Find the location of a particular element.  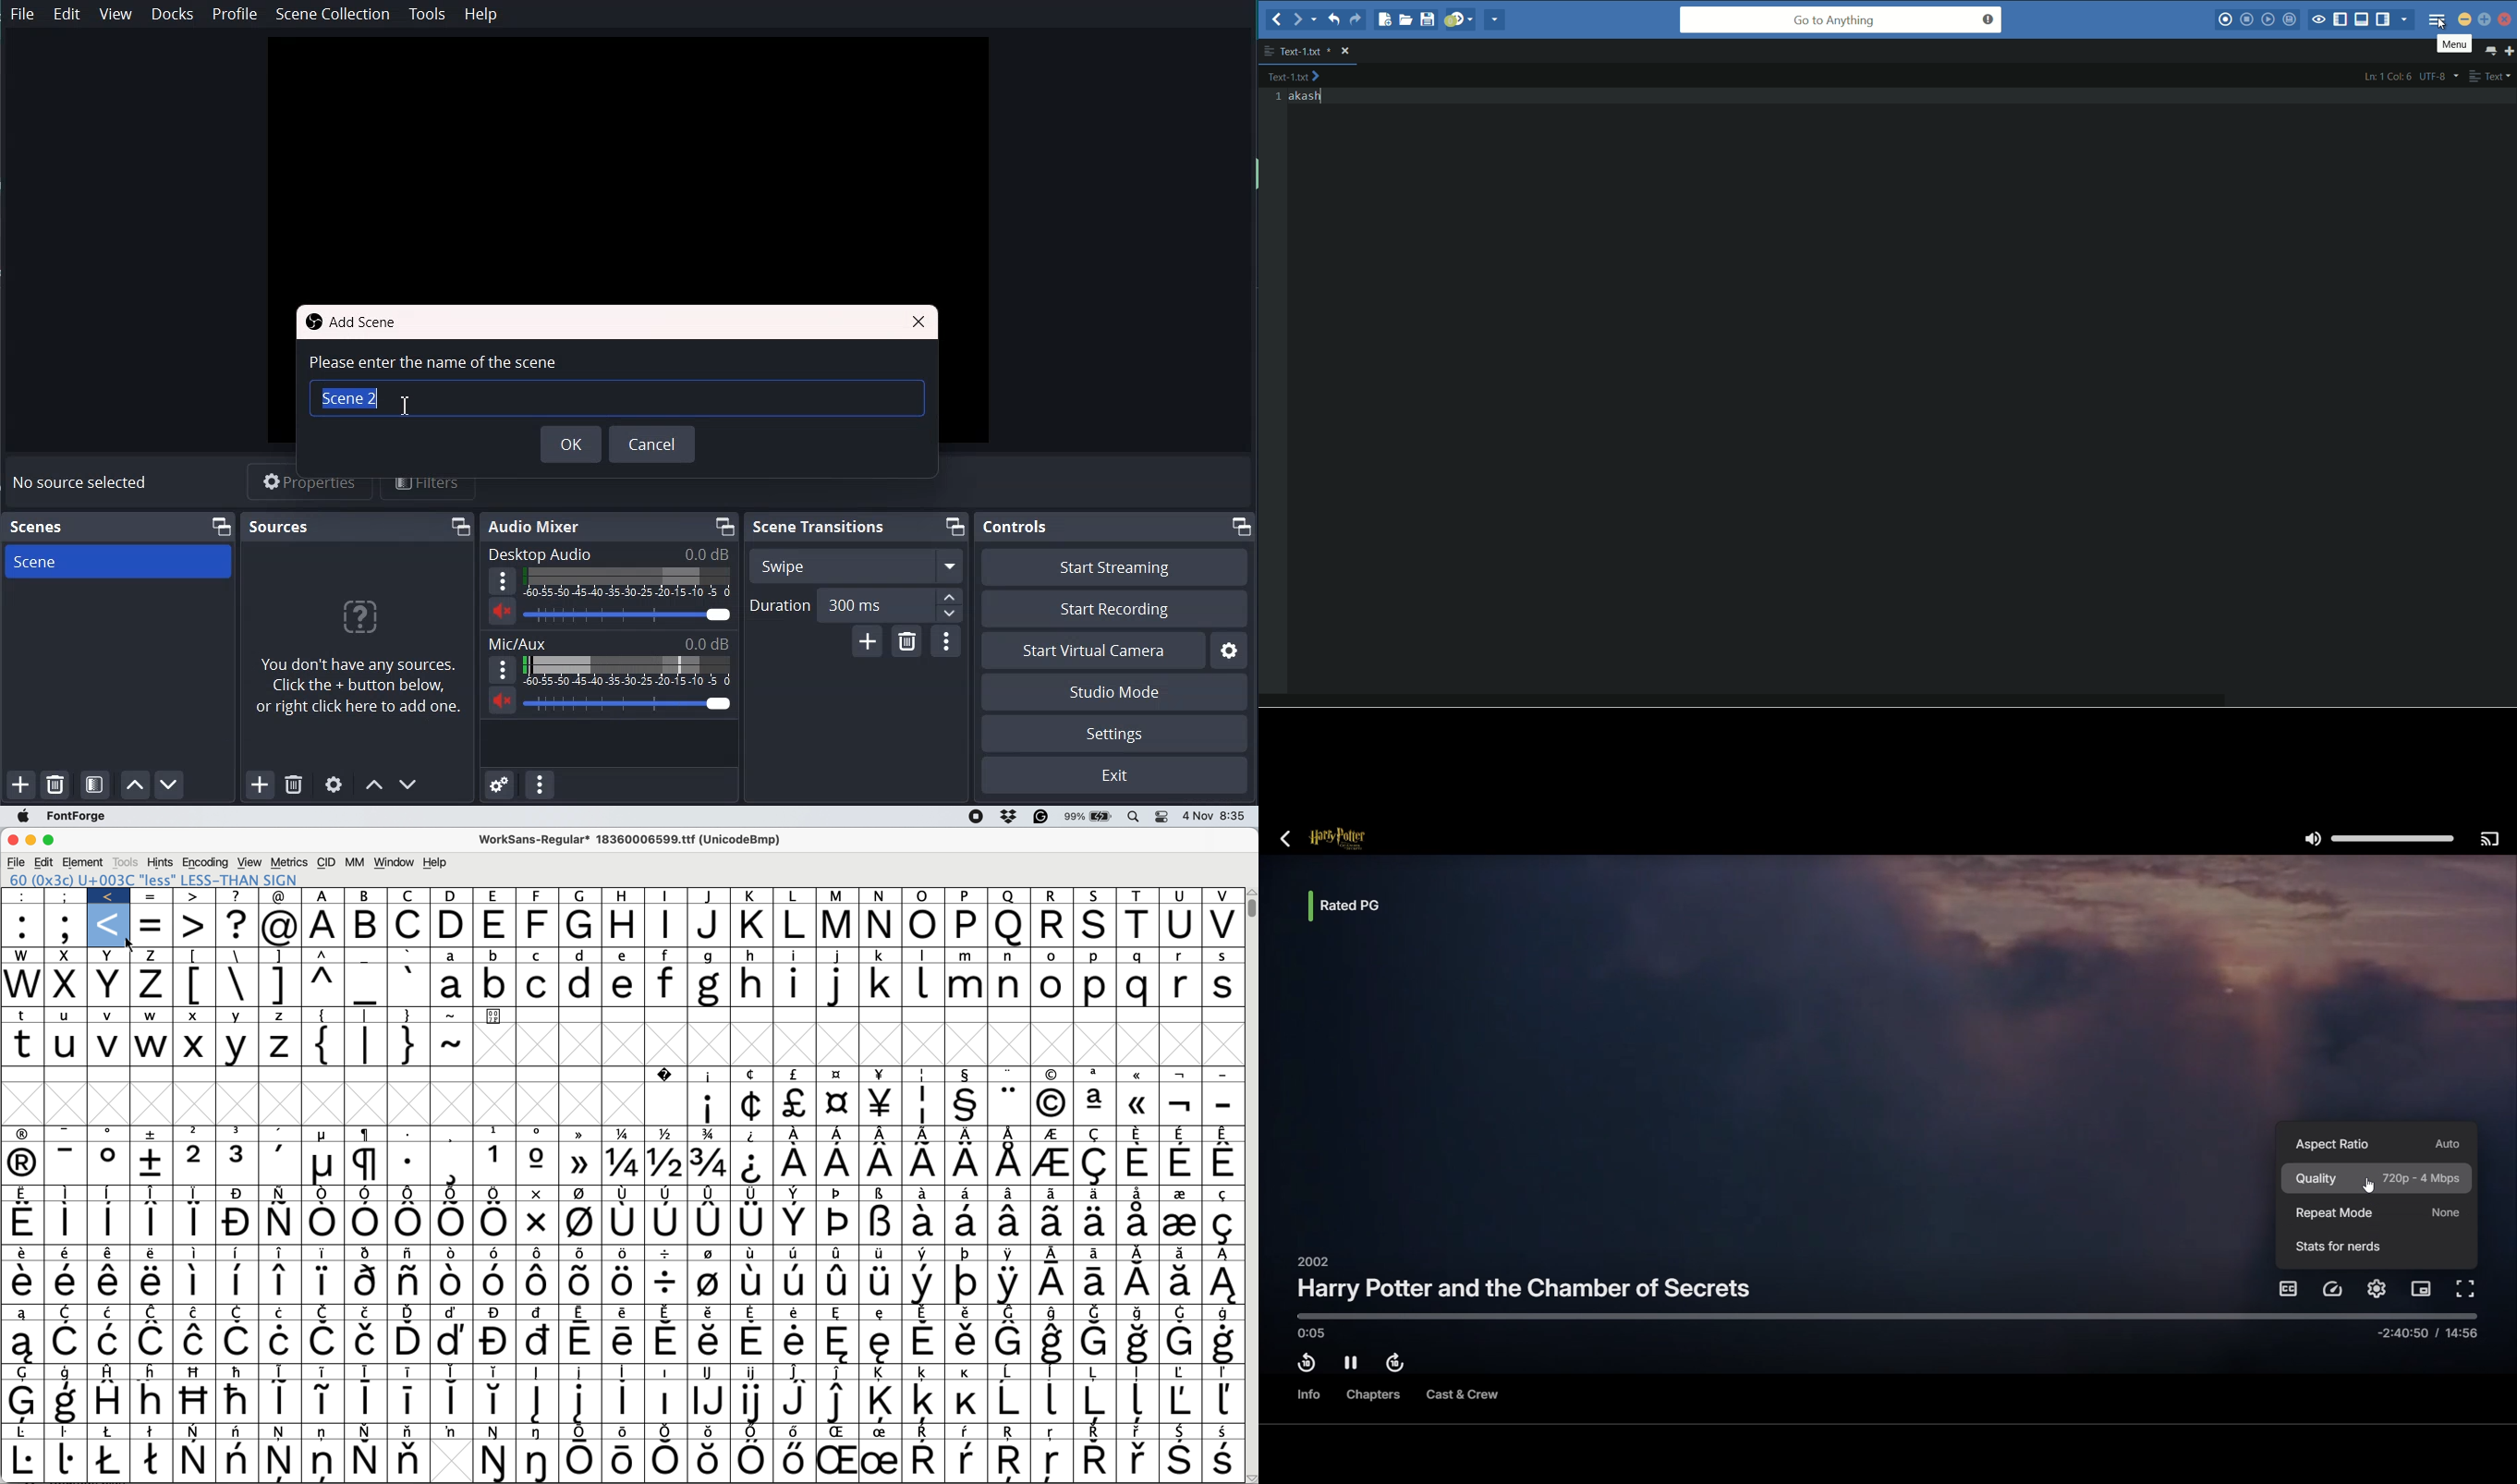

Symbol is located at coordinates (711, 1461).